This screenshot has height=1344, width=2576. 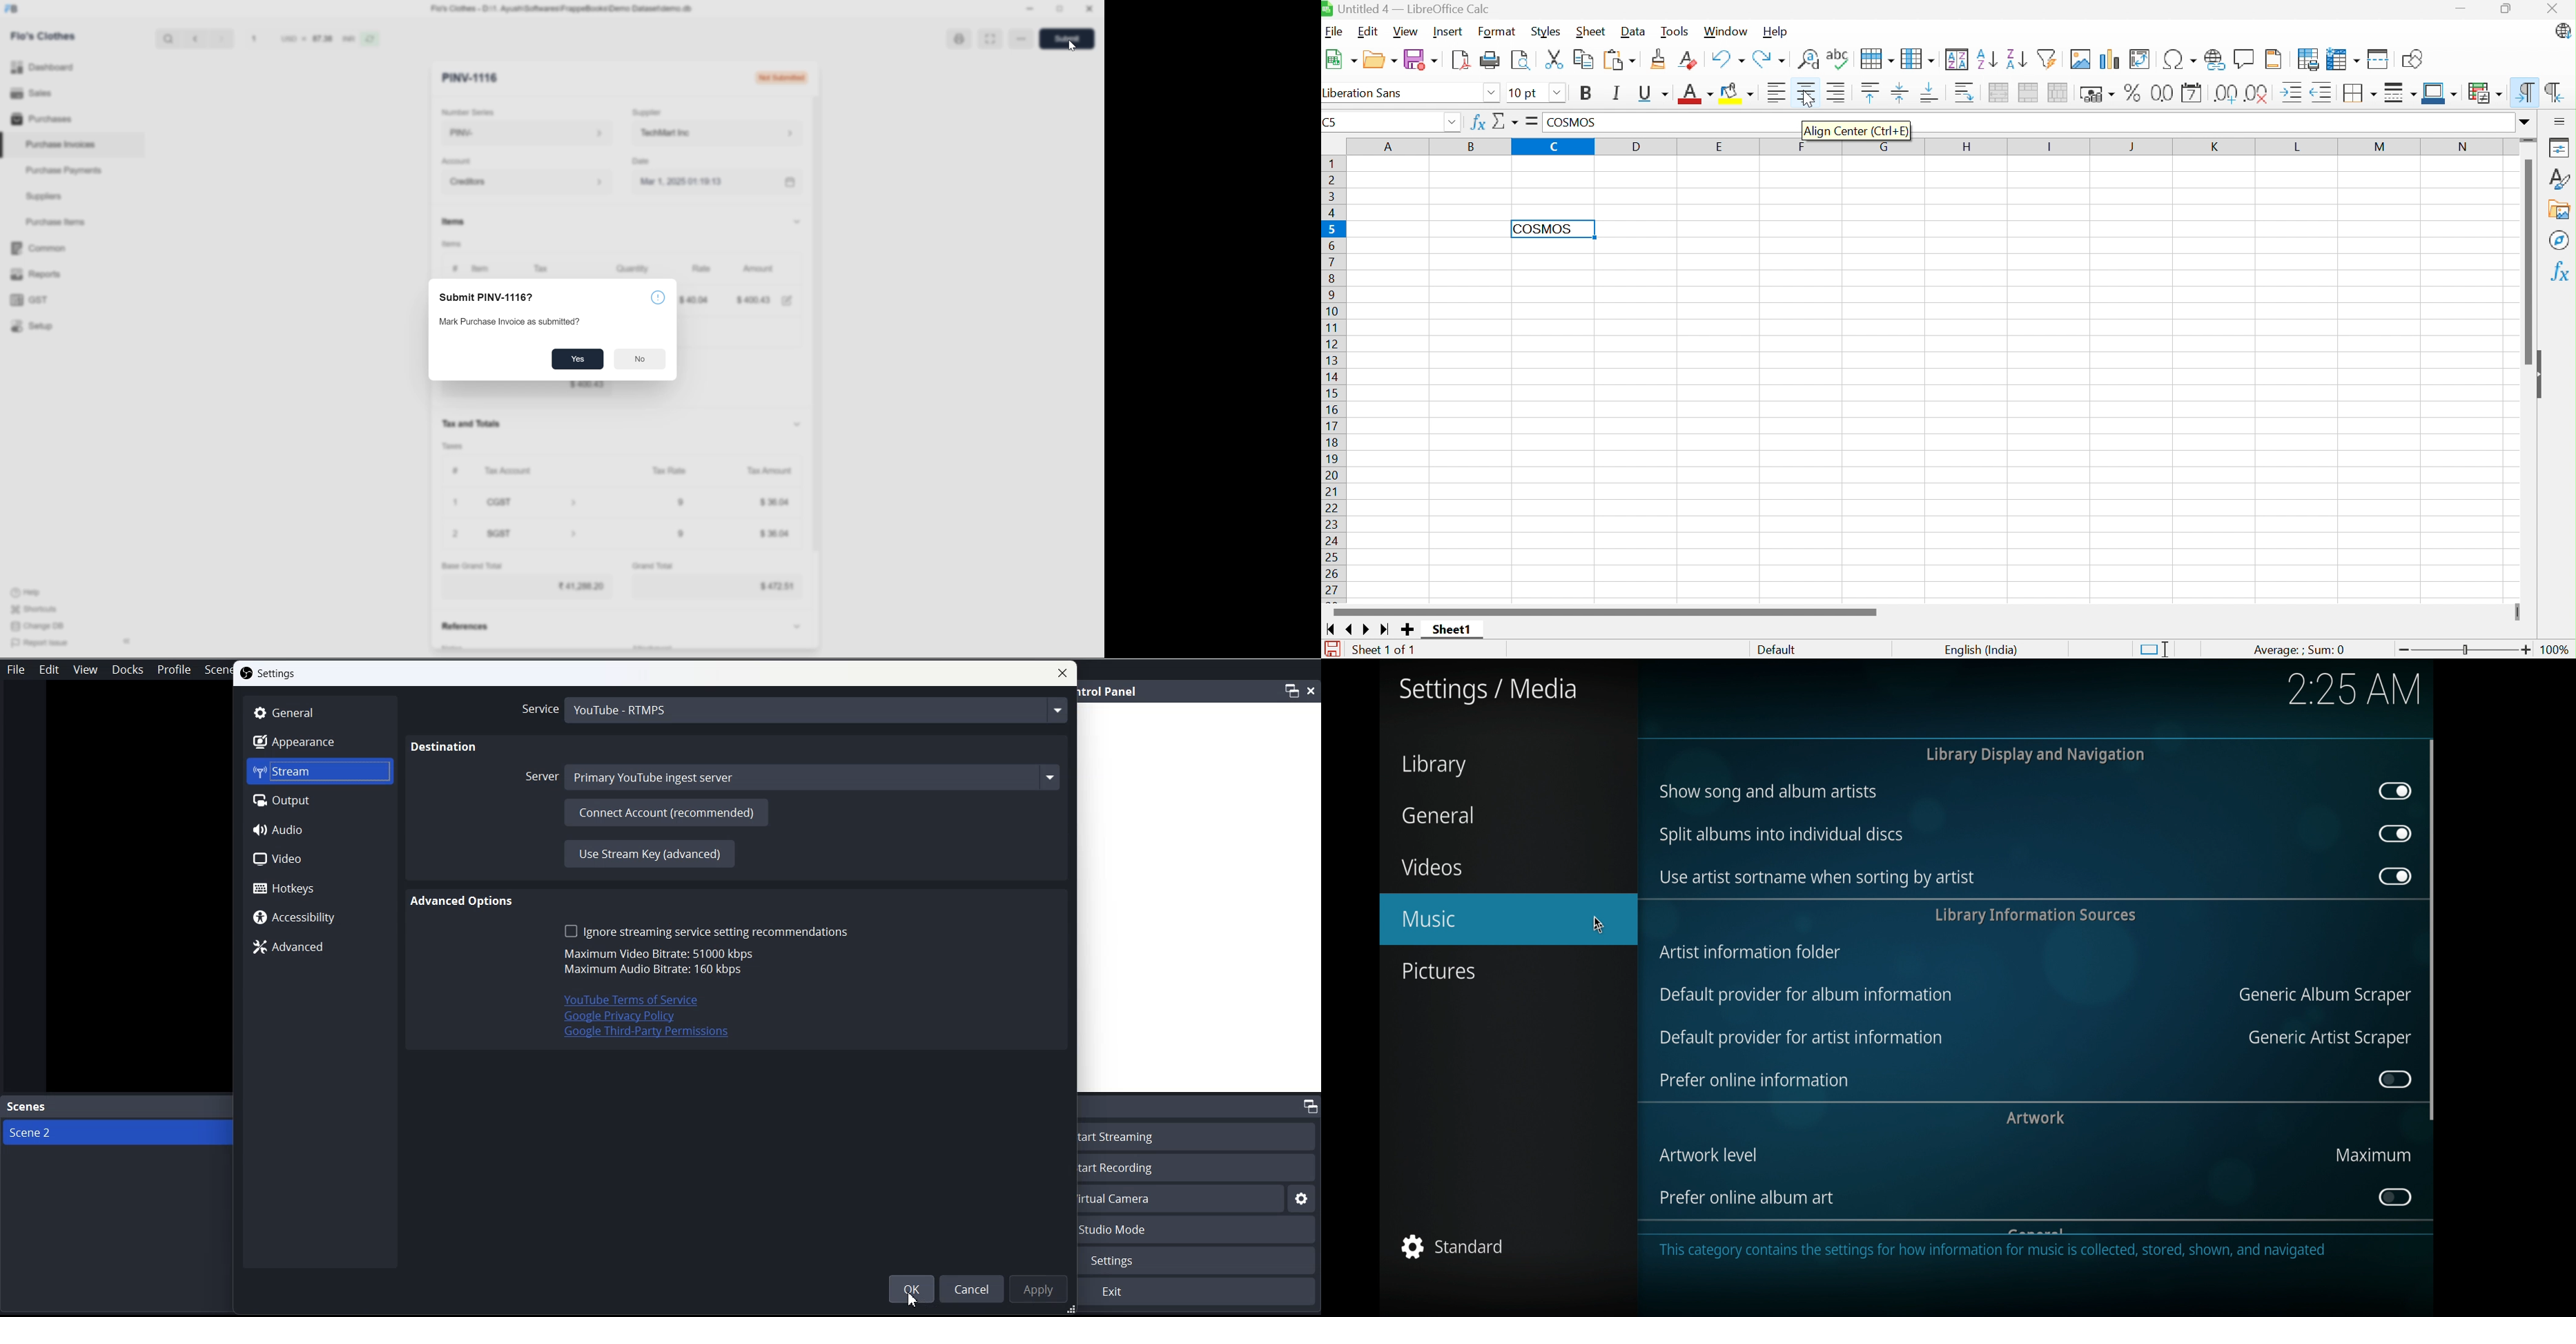 I want to click on COSMOS, so click(x=1546, y=230).